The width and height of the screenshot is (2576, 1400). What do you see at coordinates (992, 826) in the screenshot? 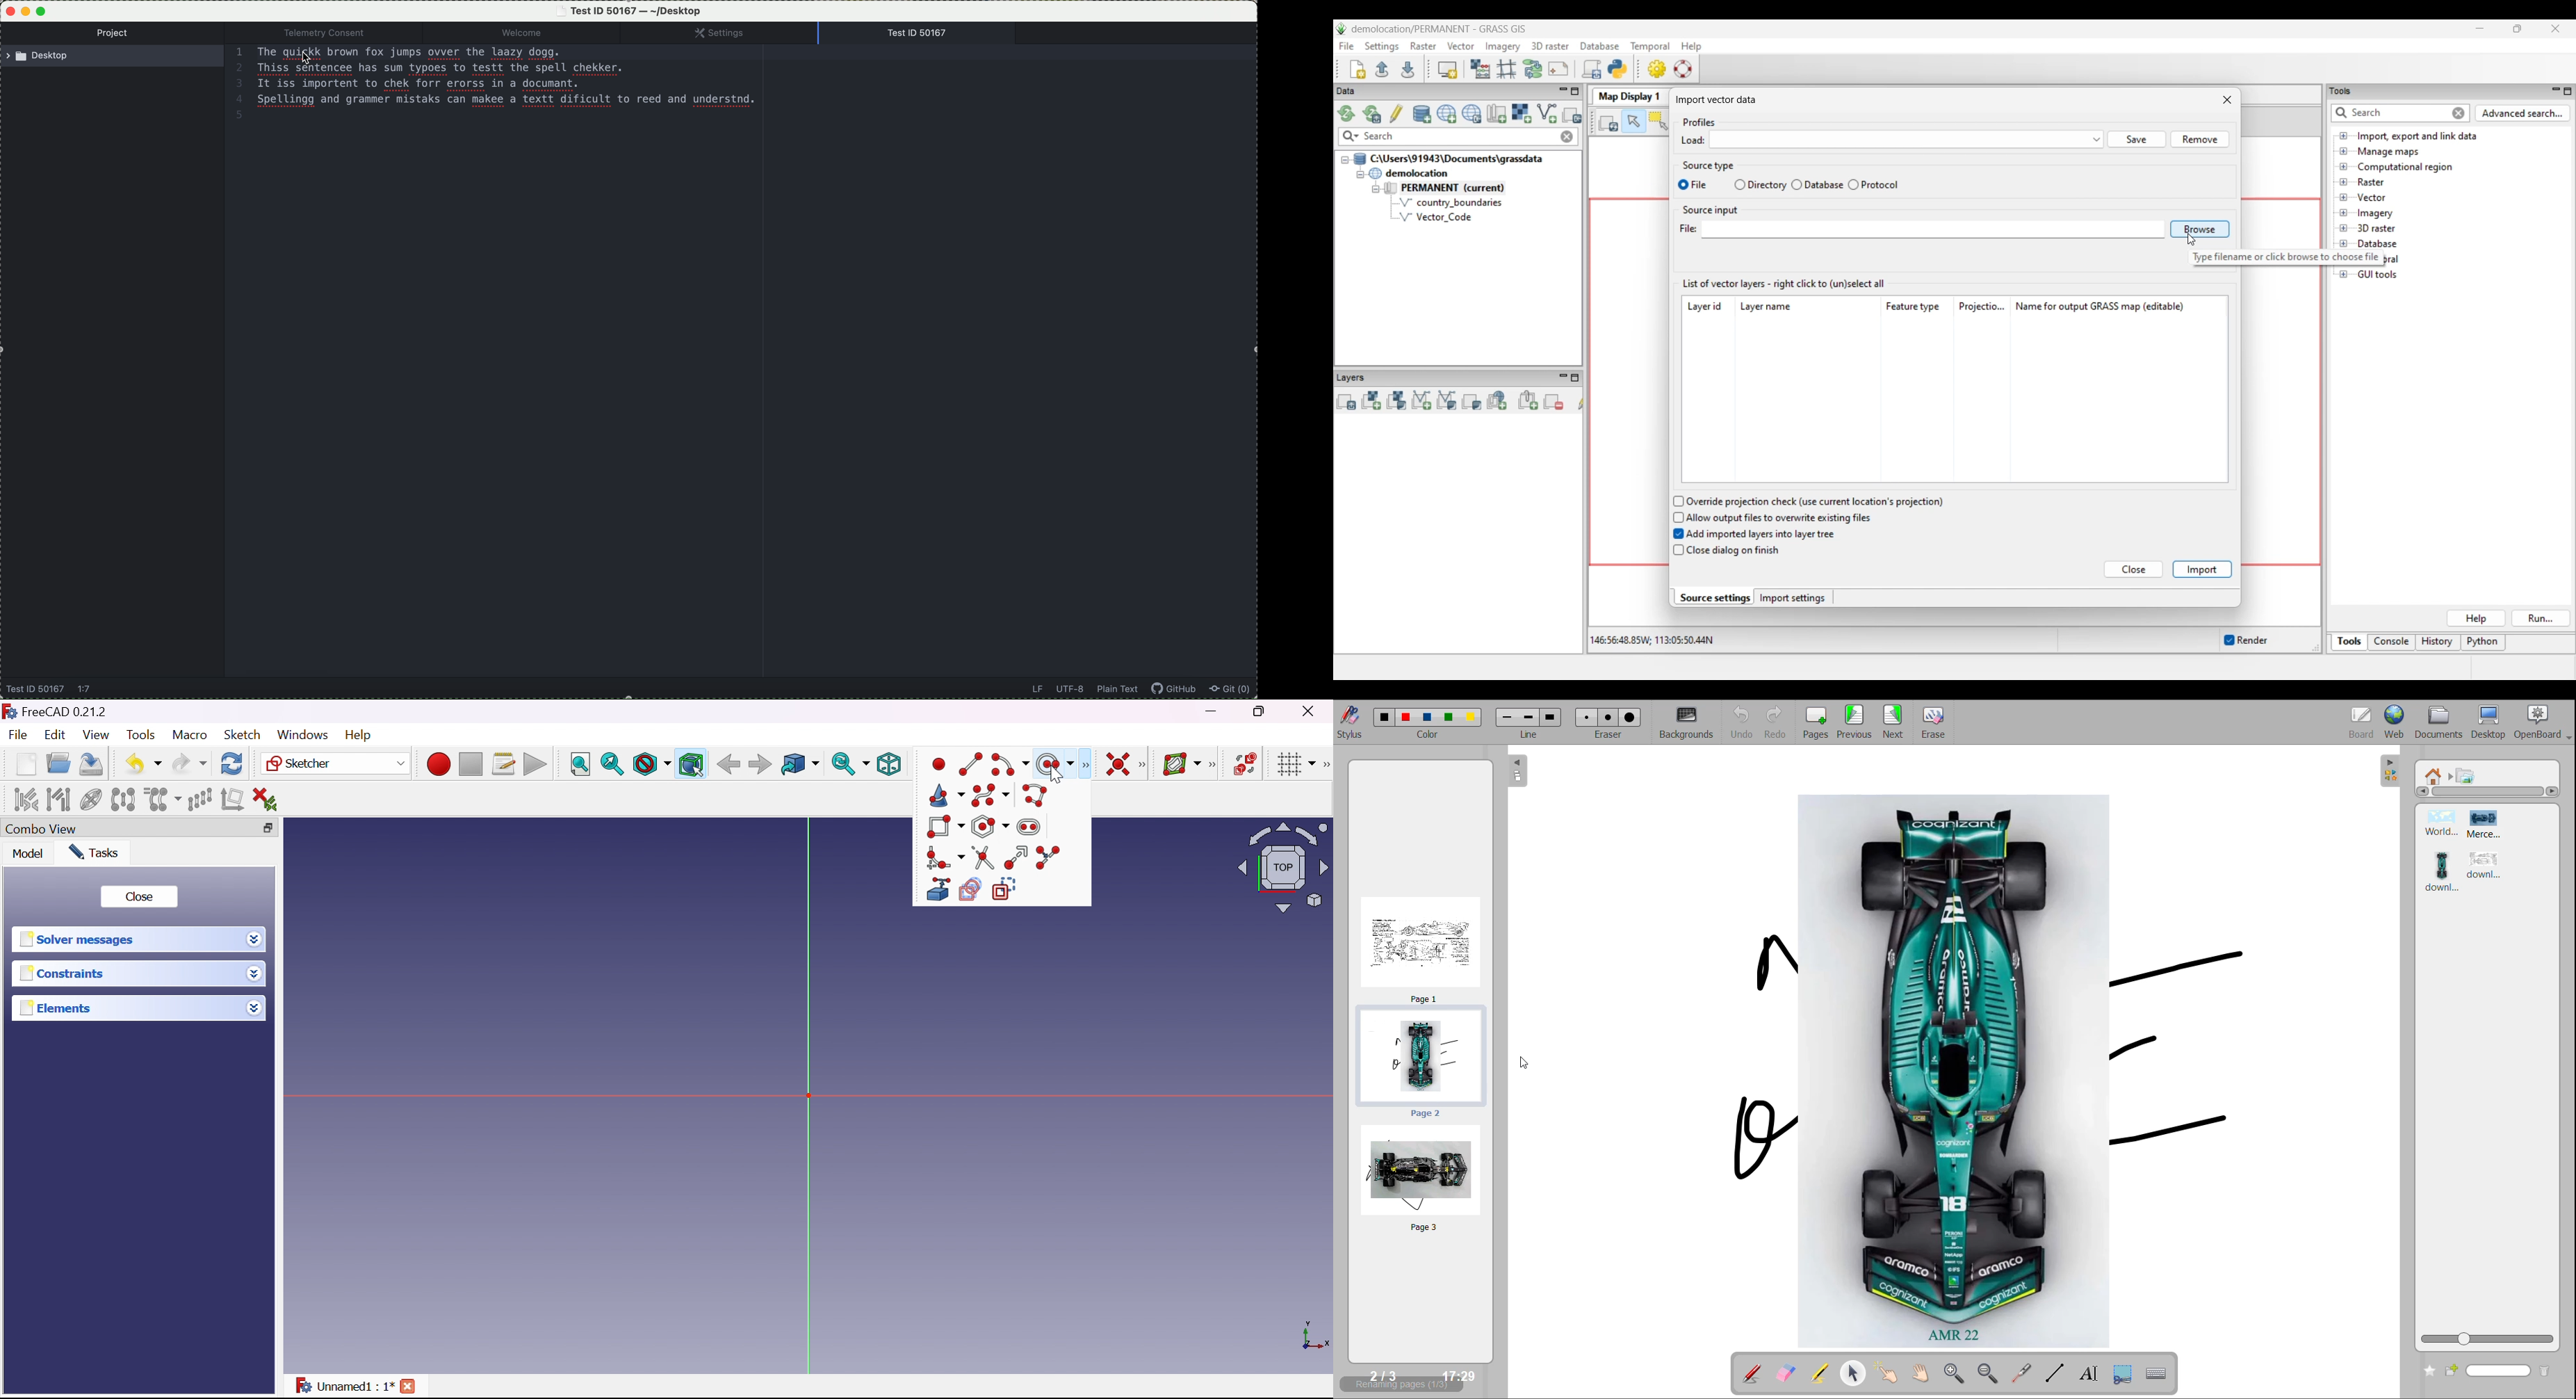
I see `Create hexagon` at bounding box center [992, 826].